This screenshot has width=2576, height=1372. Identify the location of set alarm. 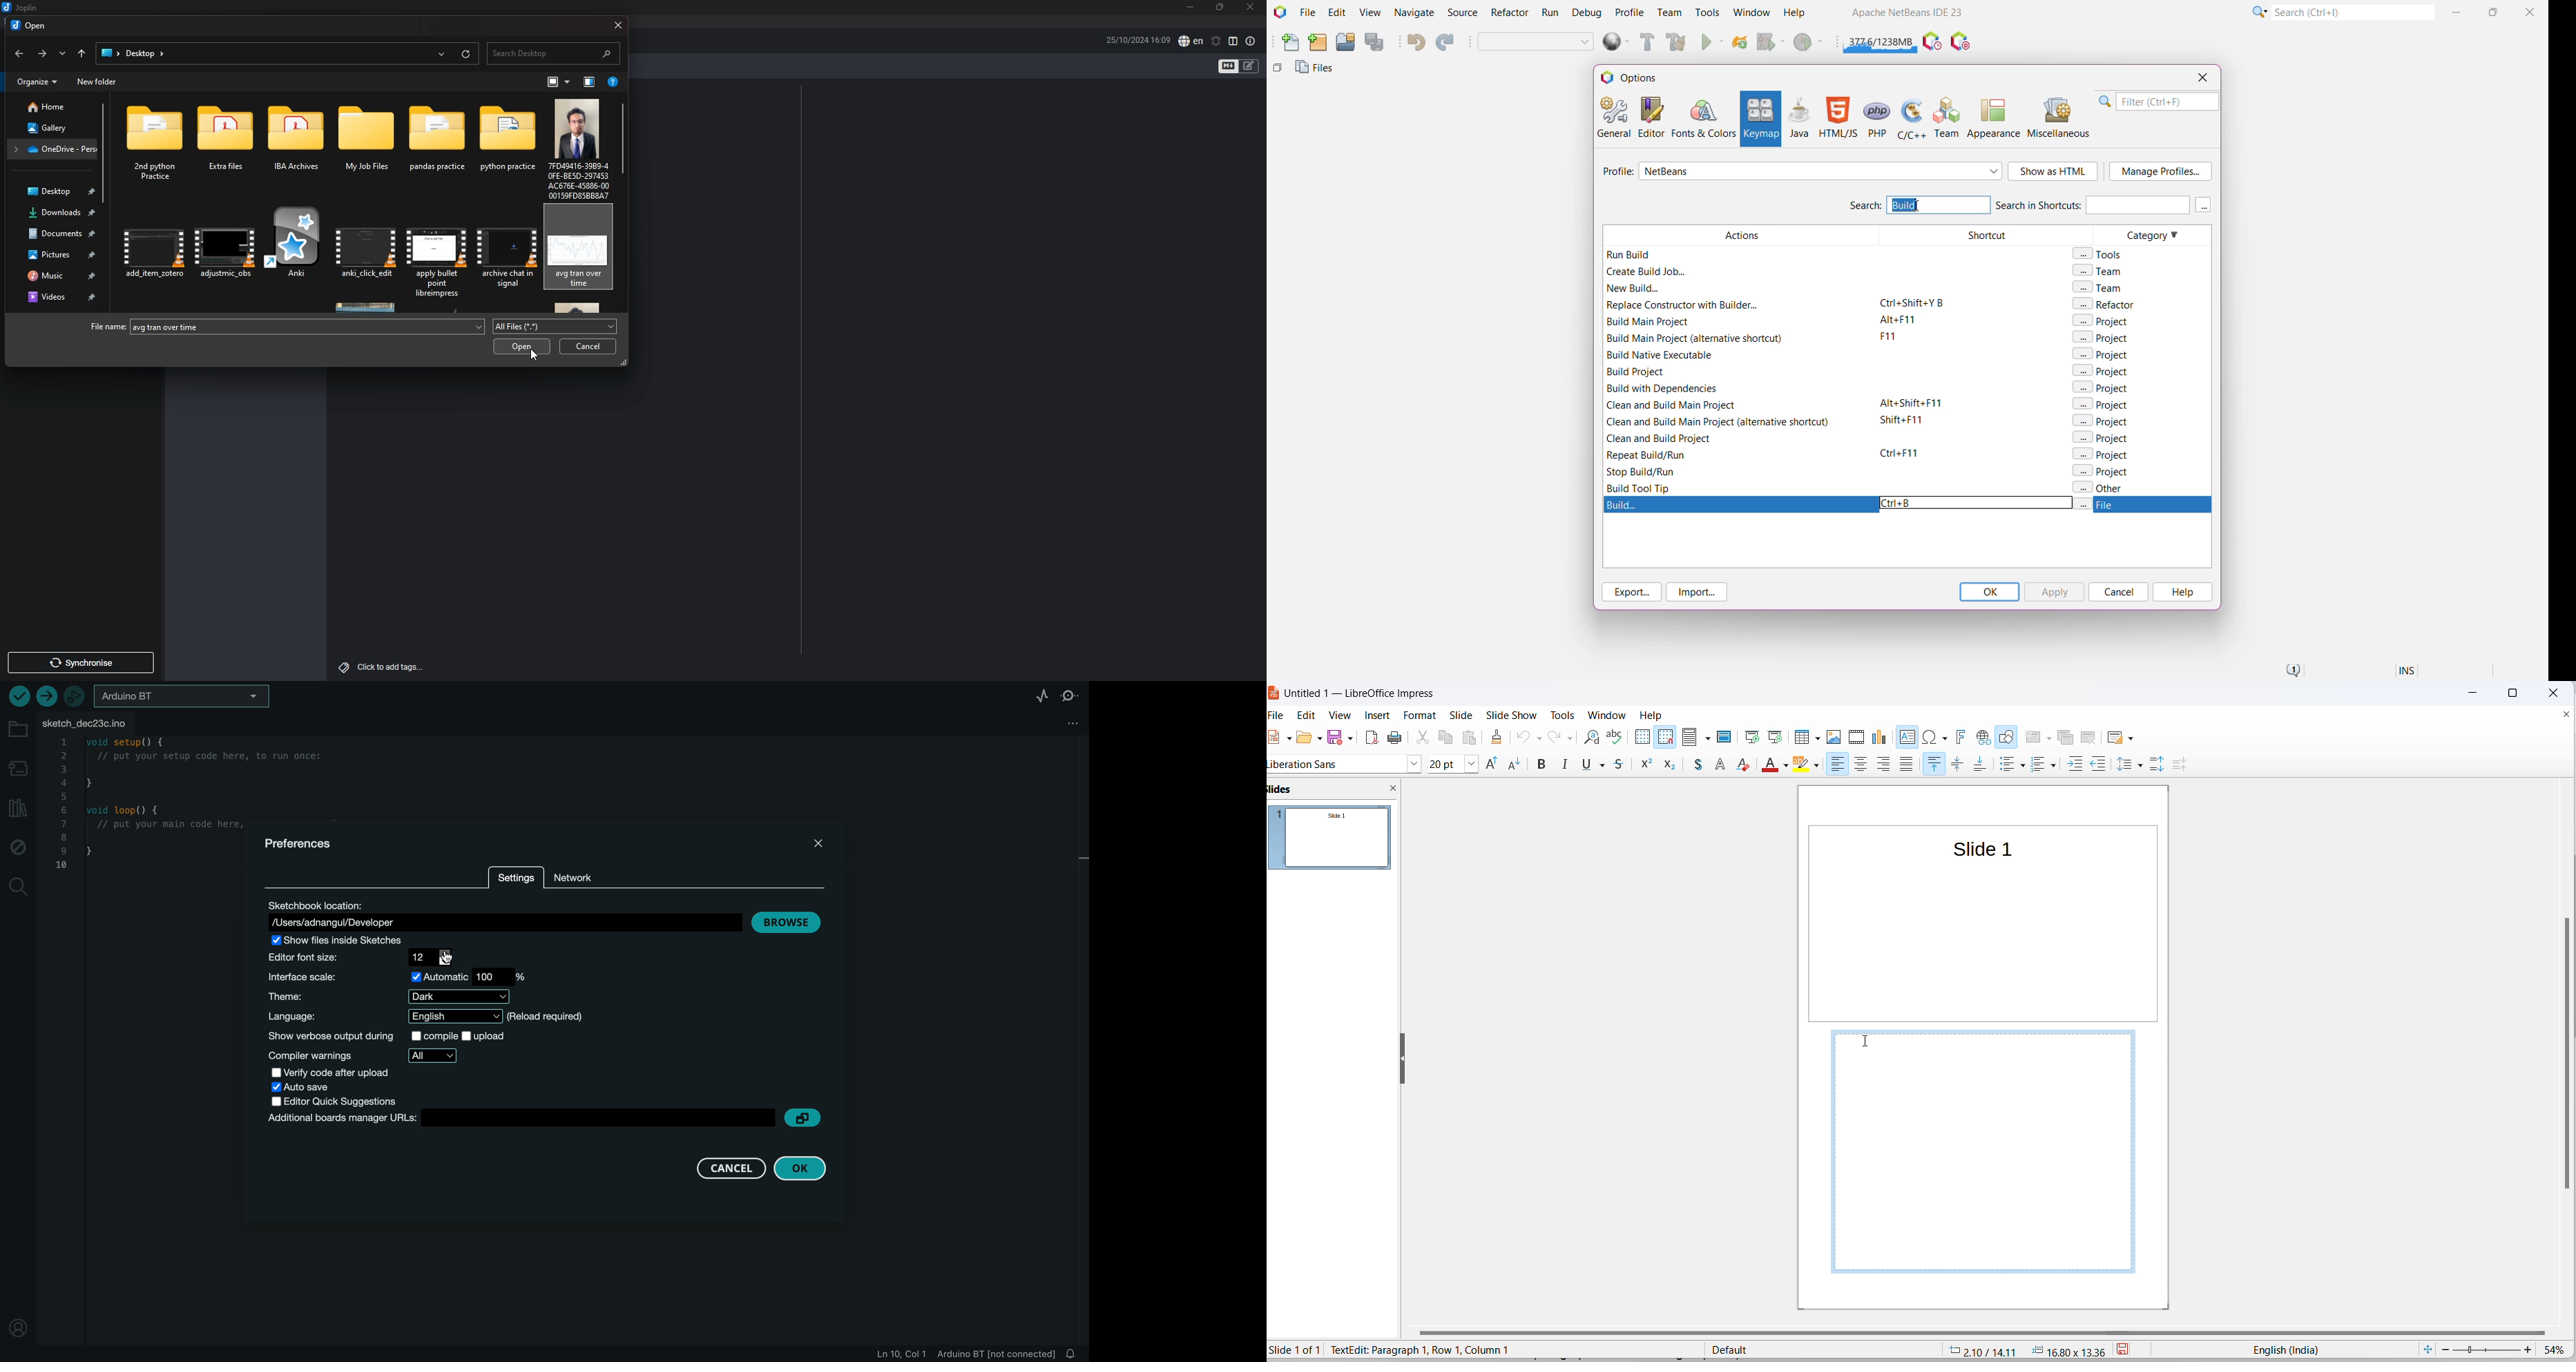
(1217, 41).